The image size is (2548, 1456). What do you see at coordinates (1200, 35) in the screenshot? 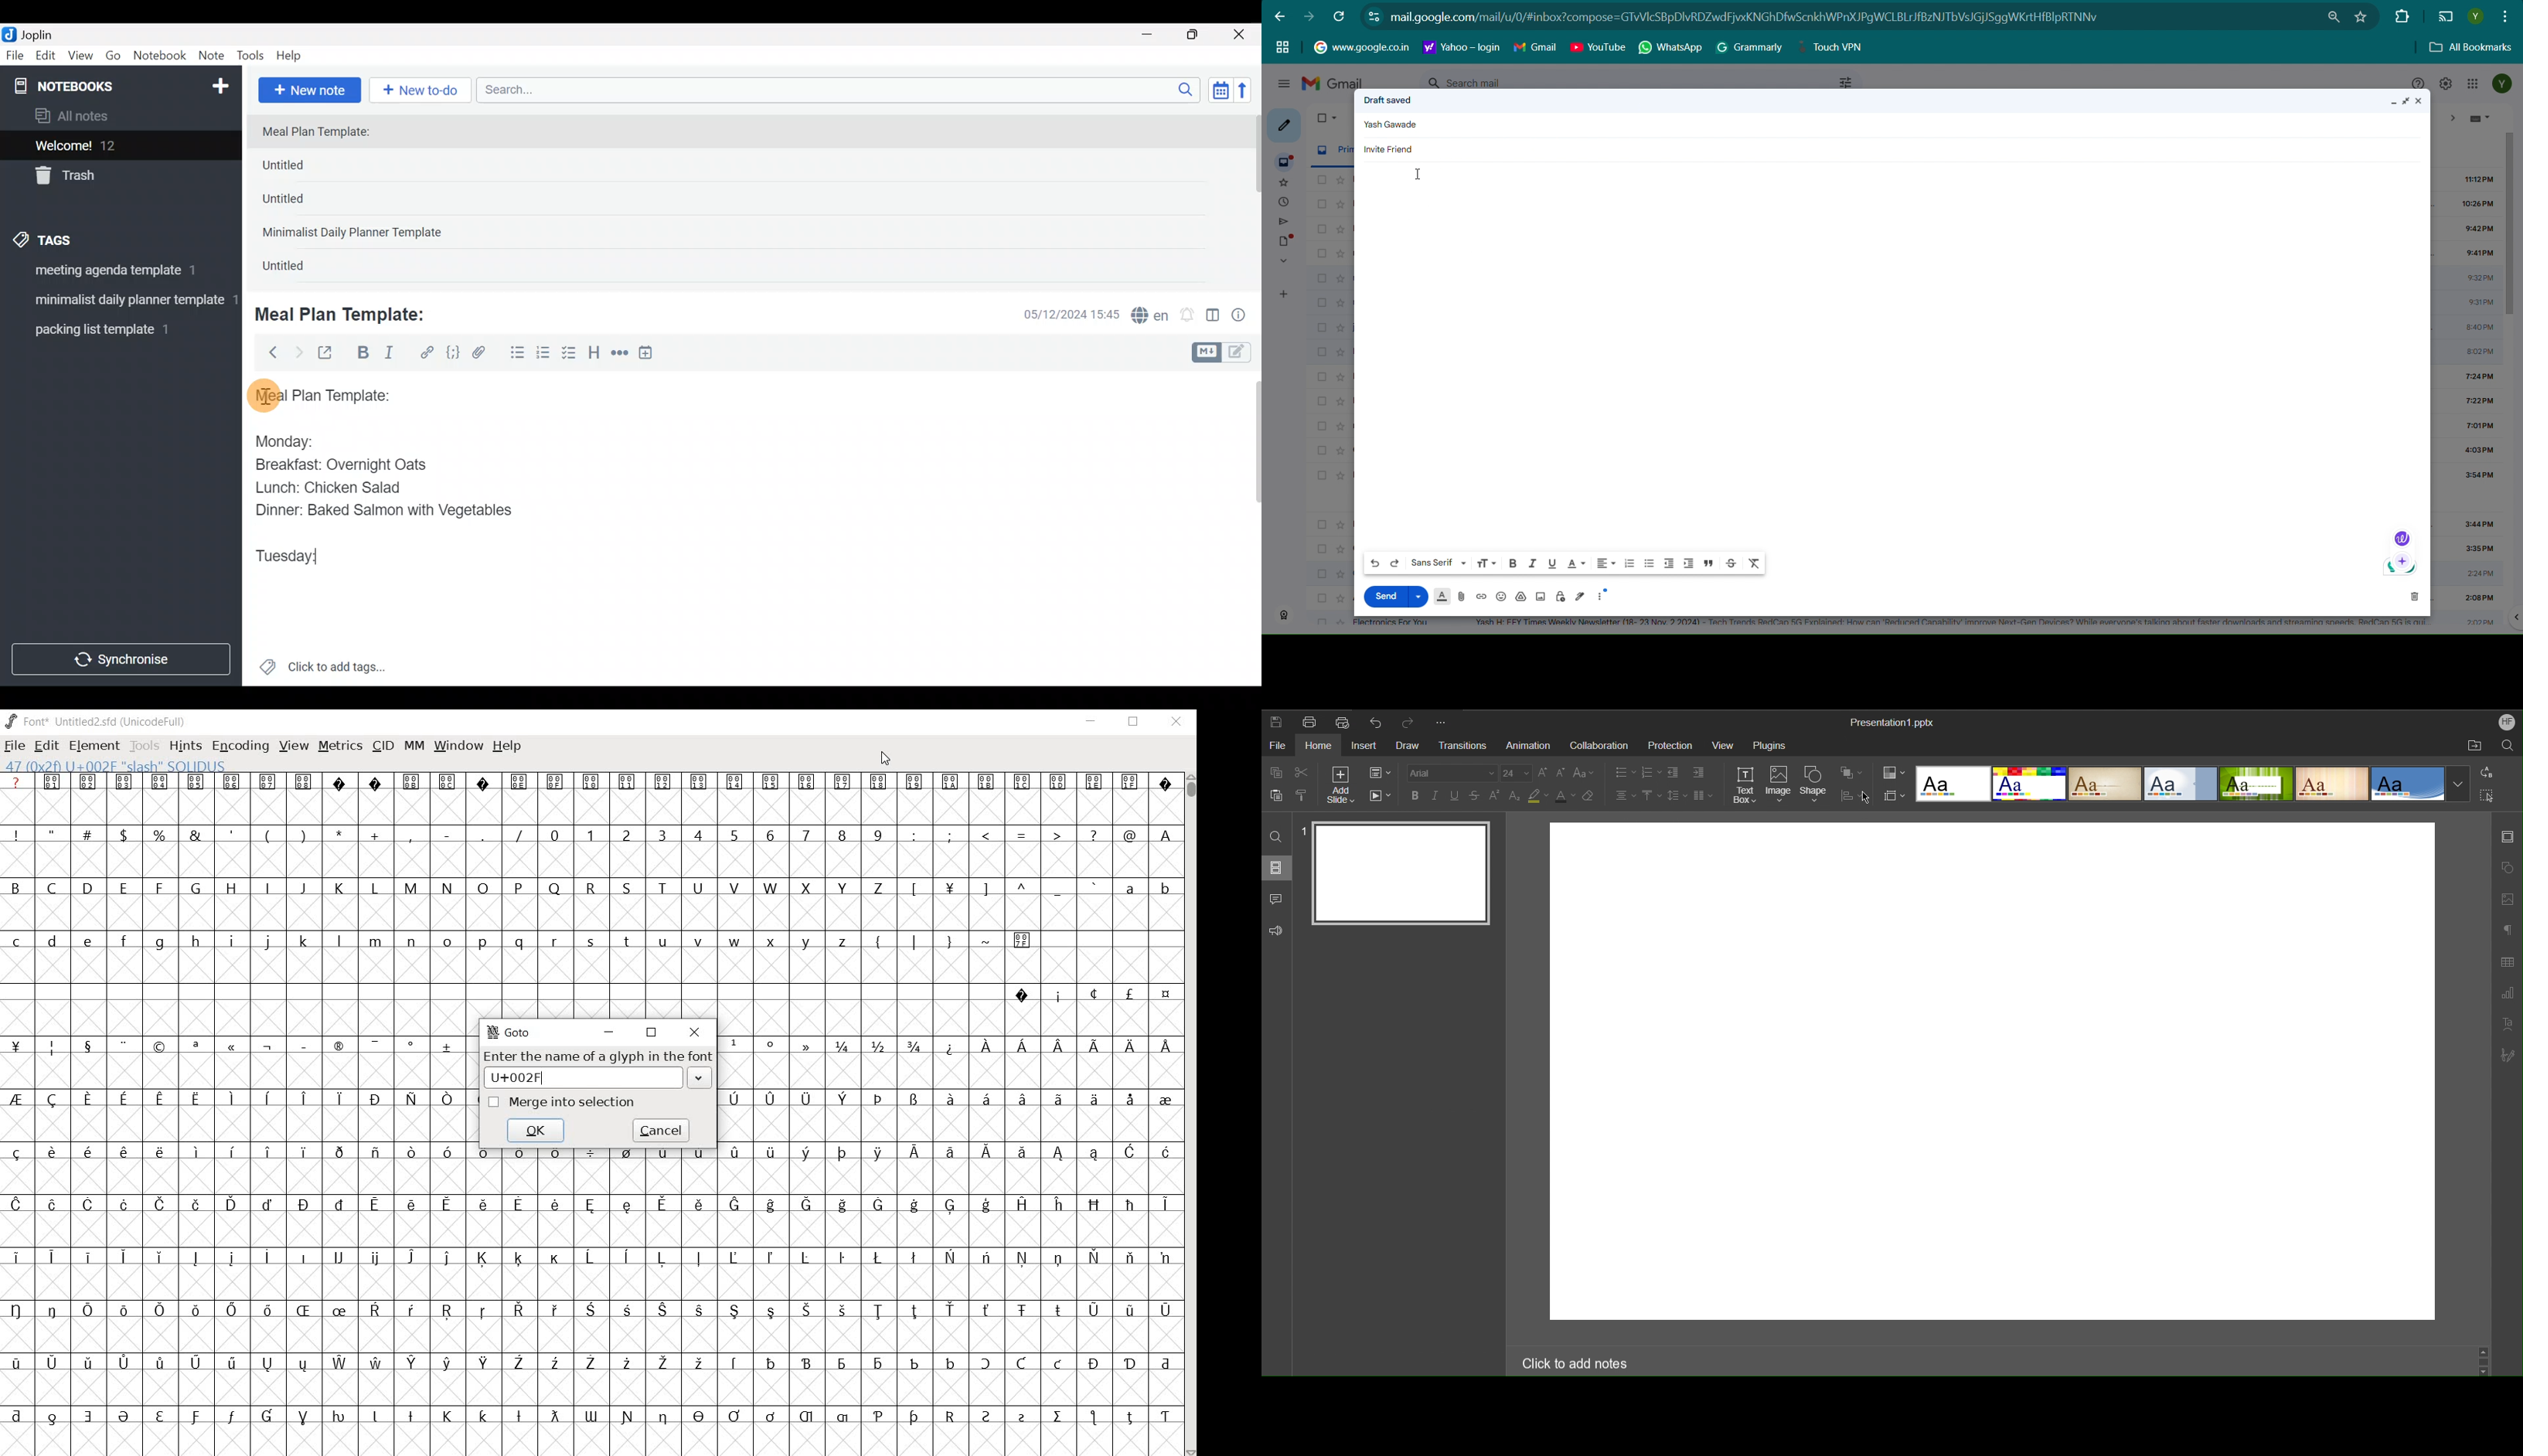
I see `Maximize` at bounding box center [1200, 35].